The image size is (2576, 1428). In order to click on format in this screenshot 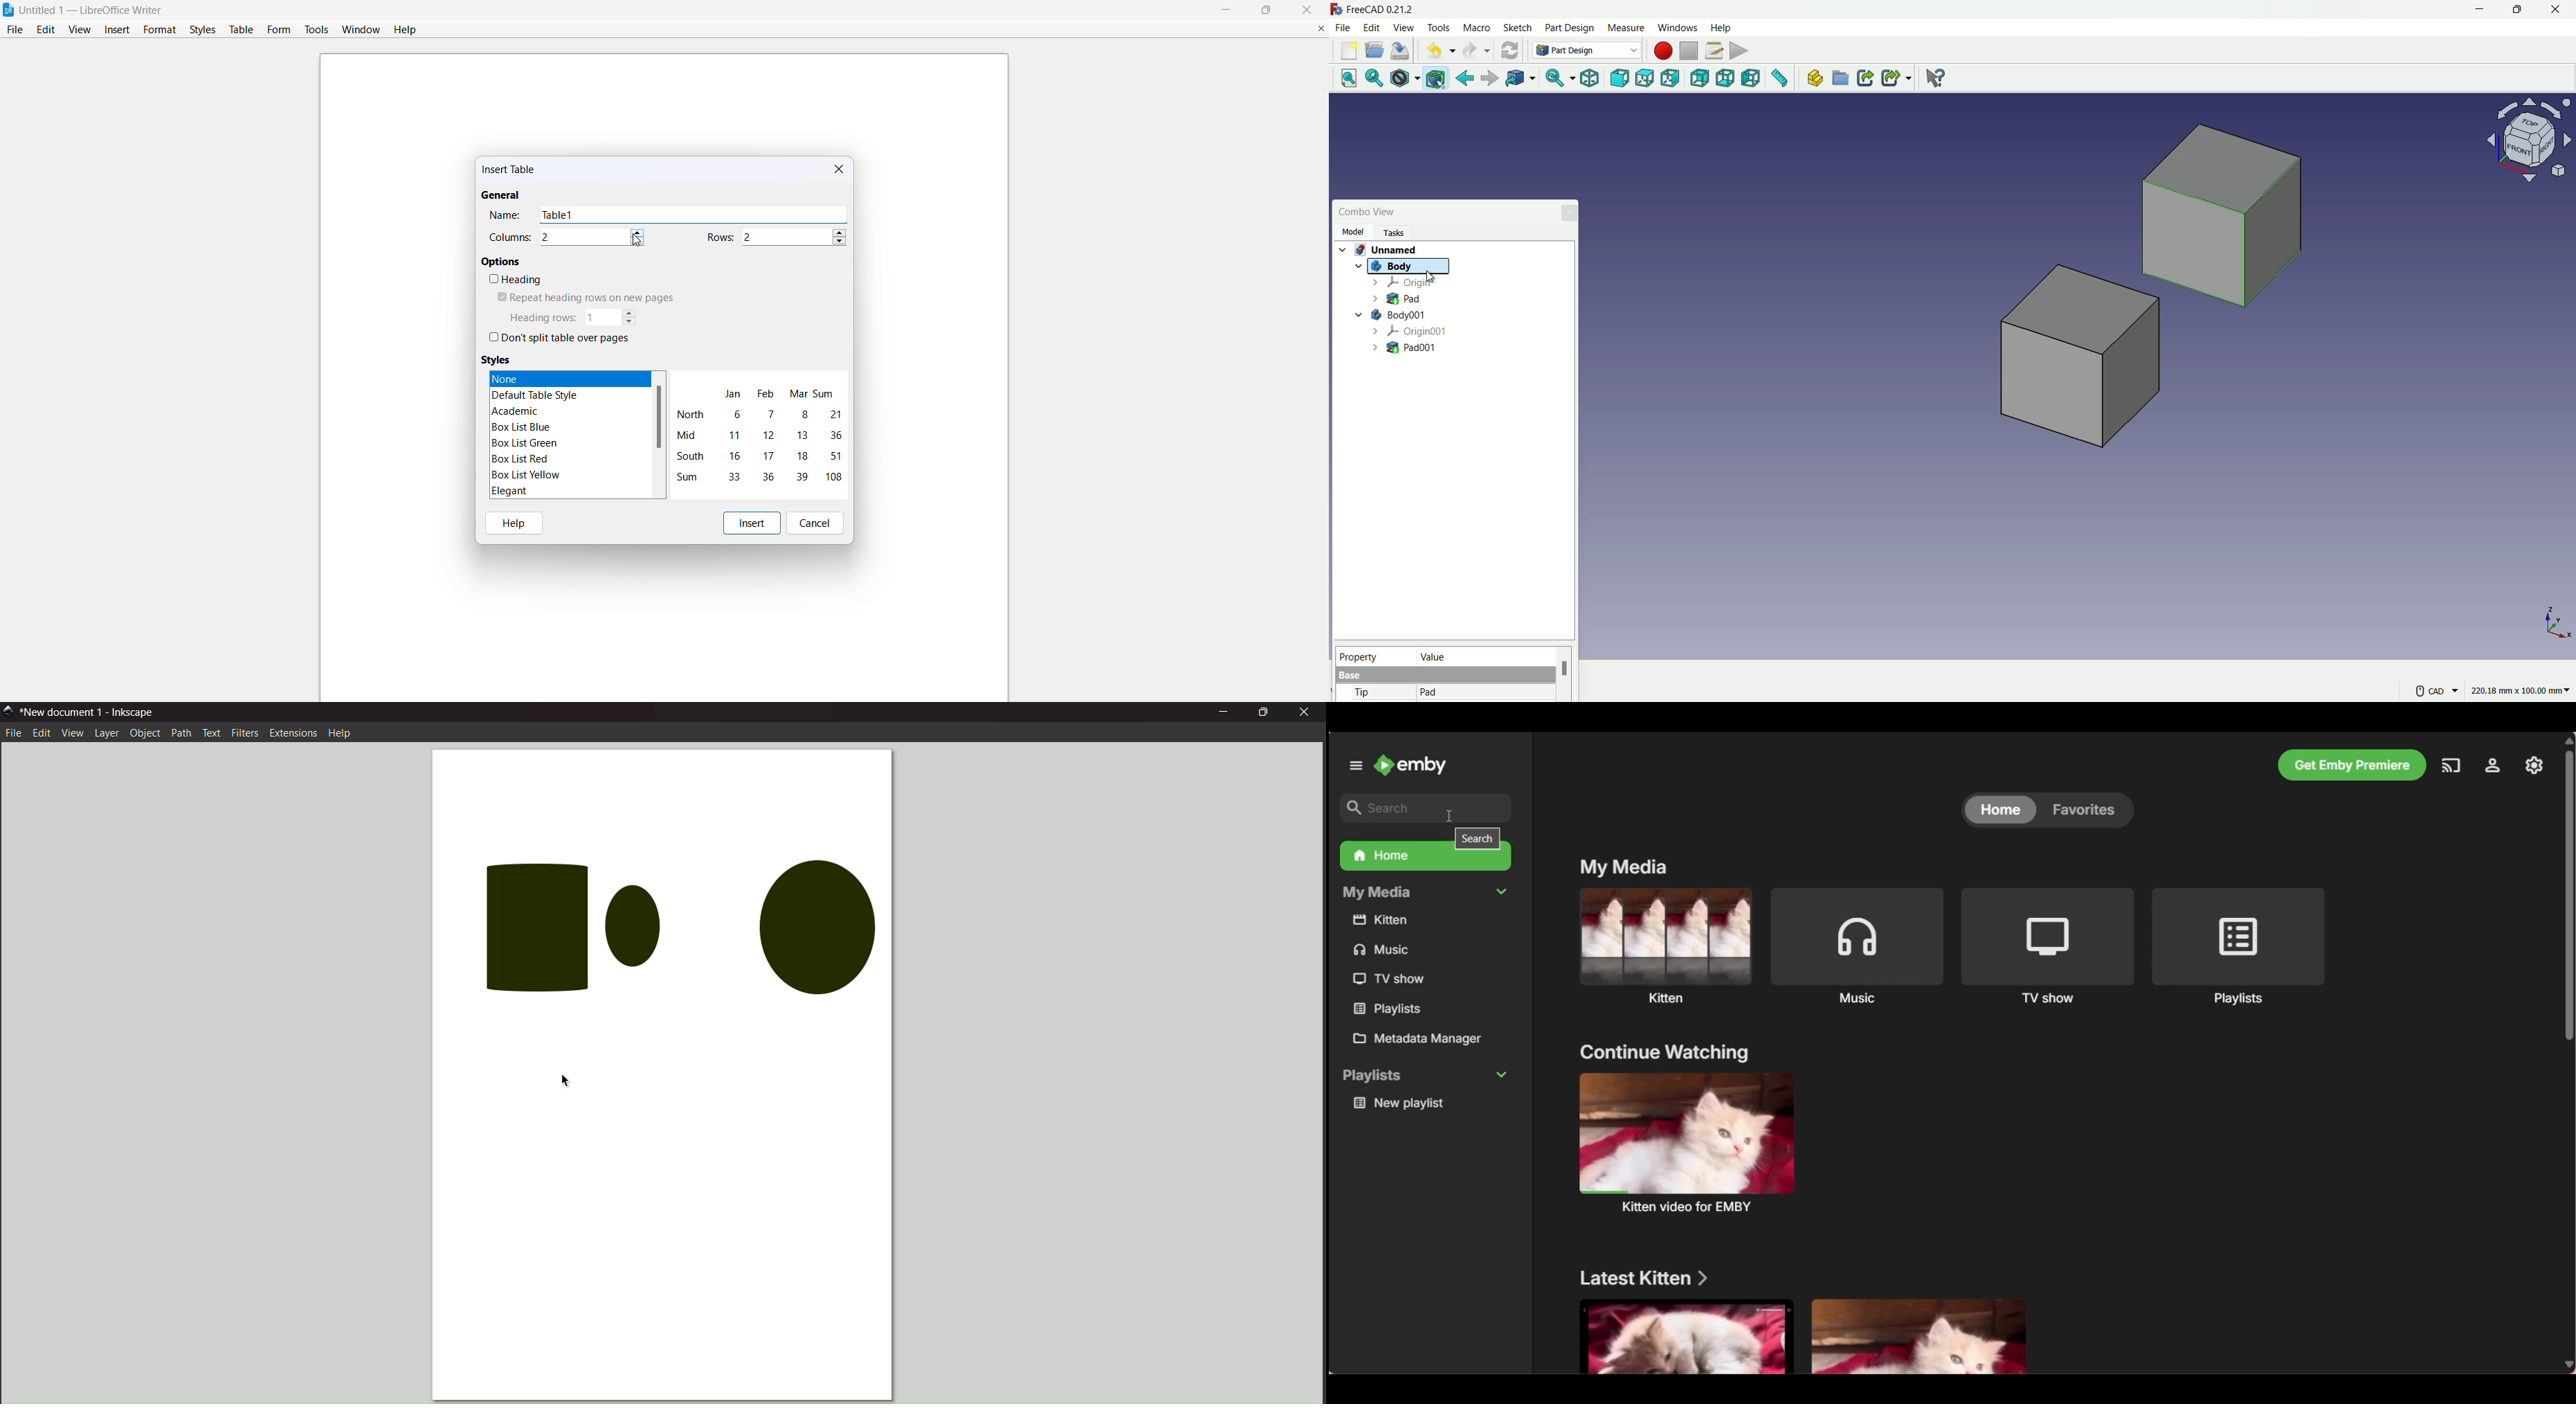, I will do `click(157, 28)`.